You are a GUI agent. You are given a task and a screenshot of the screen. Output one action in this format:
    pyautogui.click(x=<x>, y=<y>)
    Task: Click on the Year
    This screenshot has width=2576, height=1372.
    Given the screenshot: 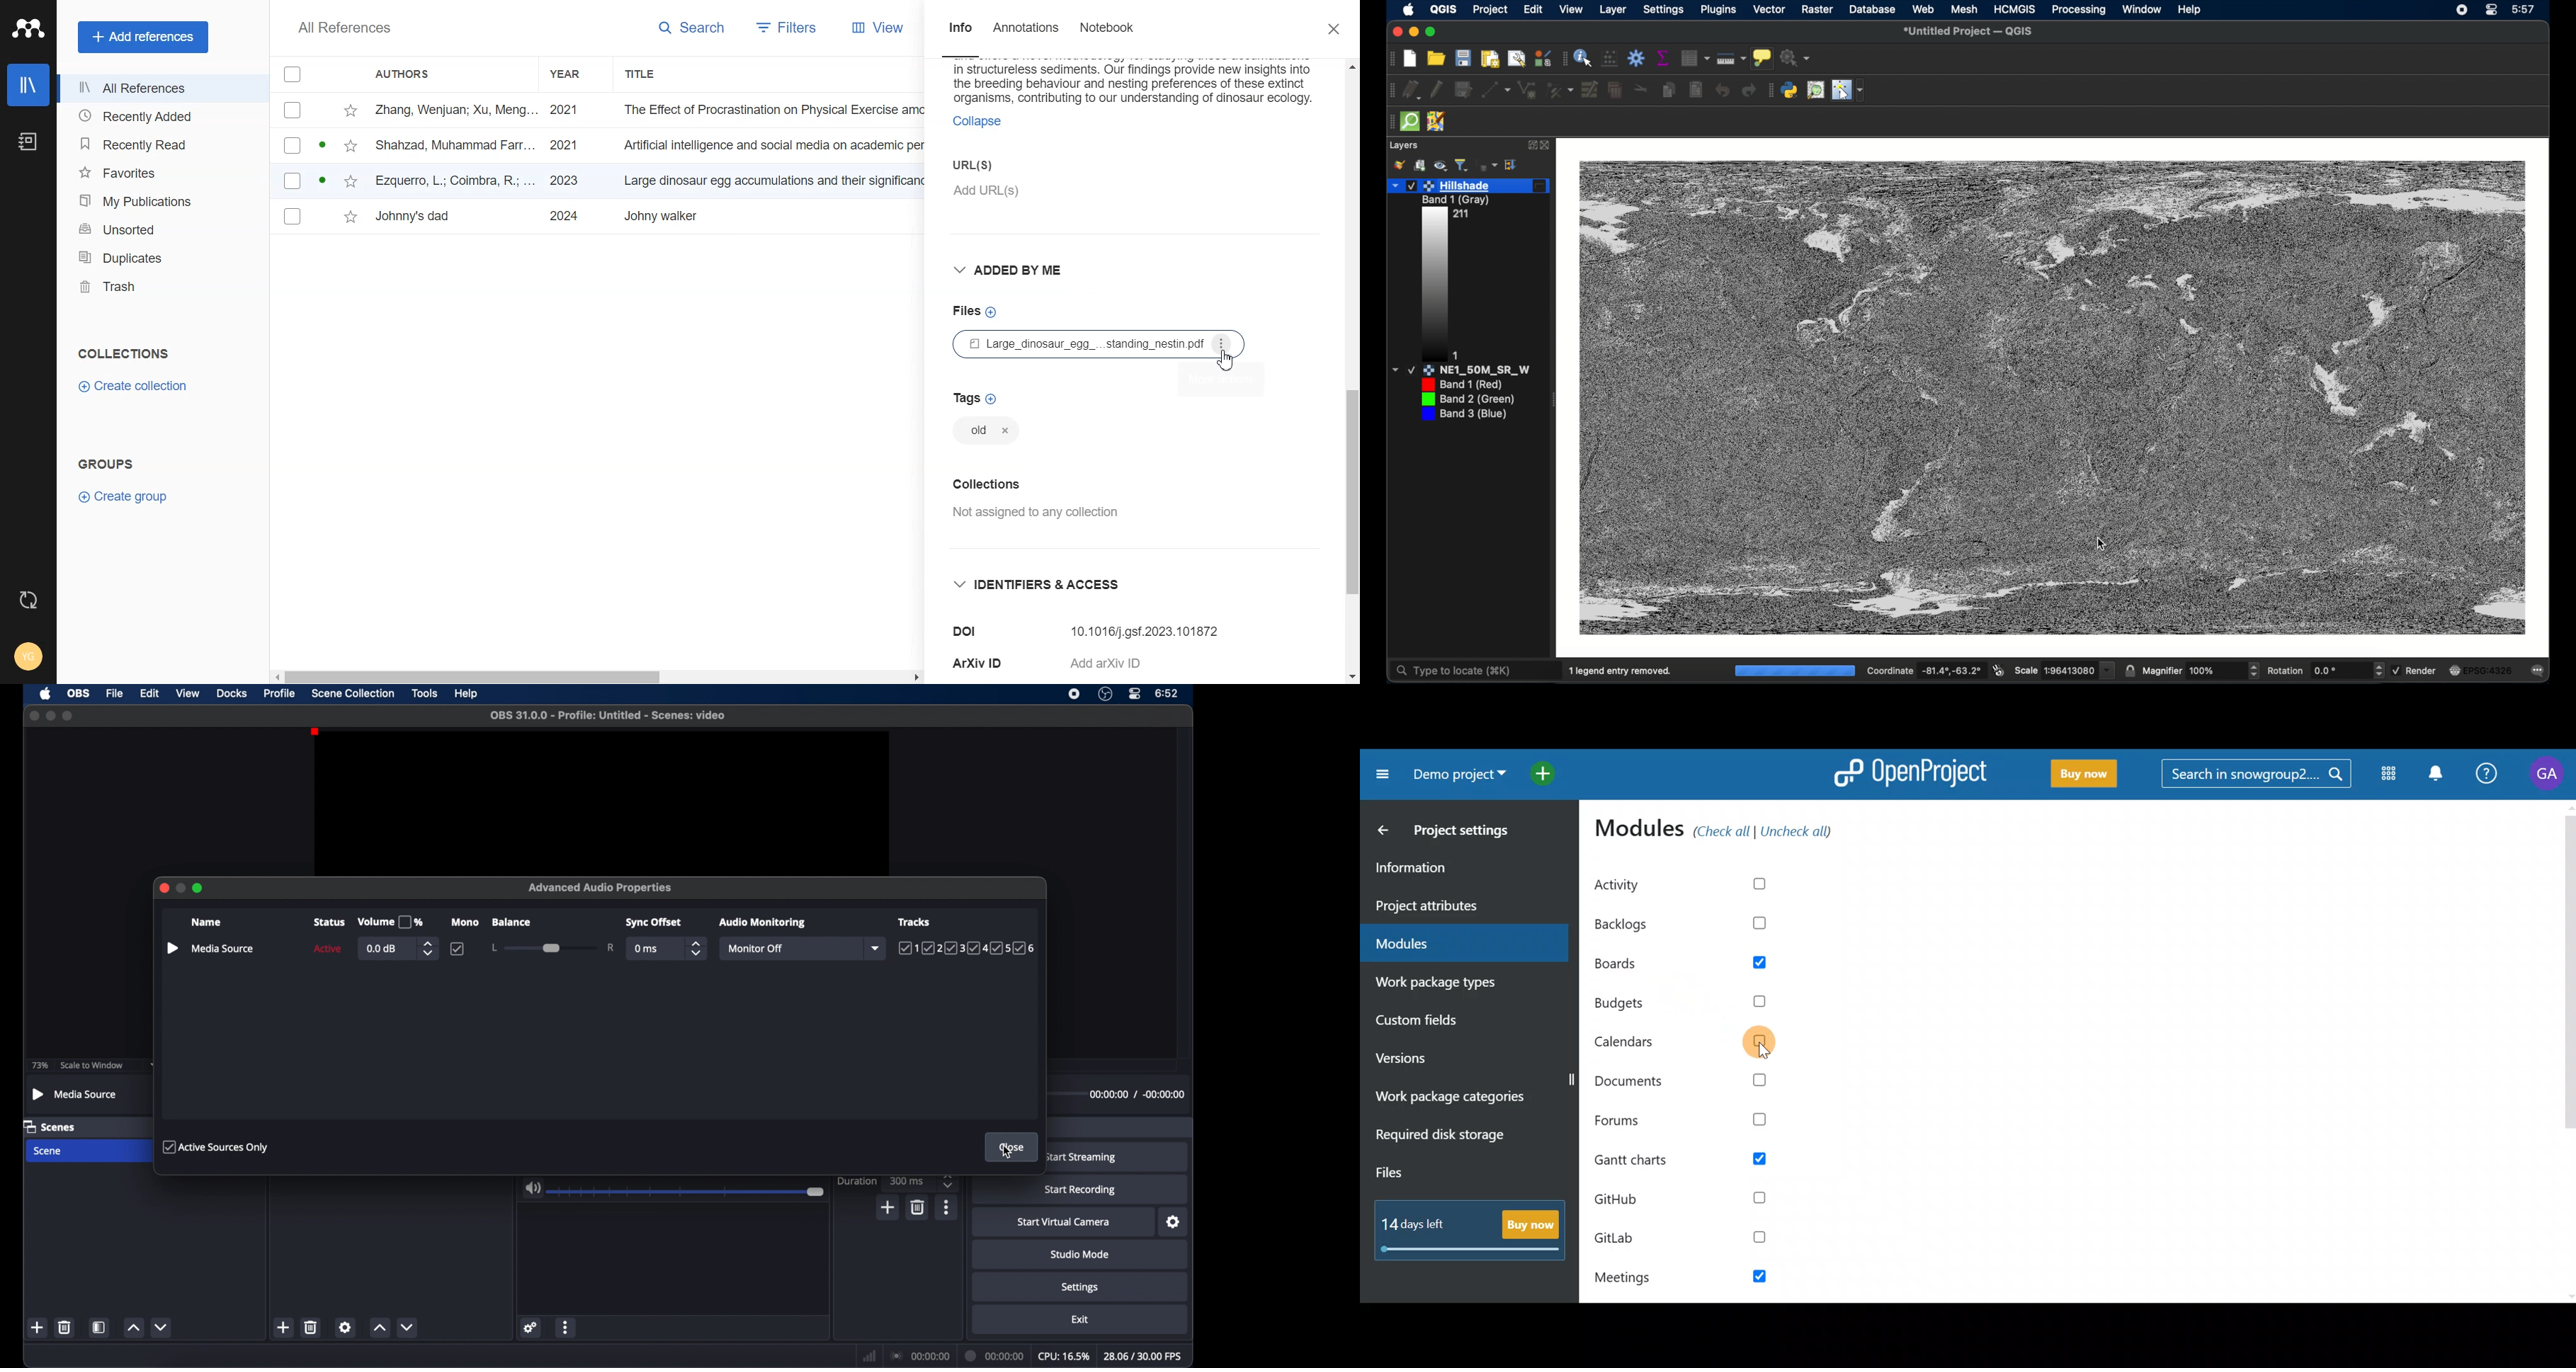 What is the action you would take?
    pyautogui.click(x=575, y=73)
    